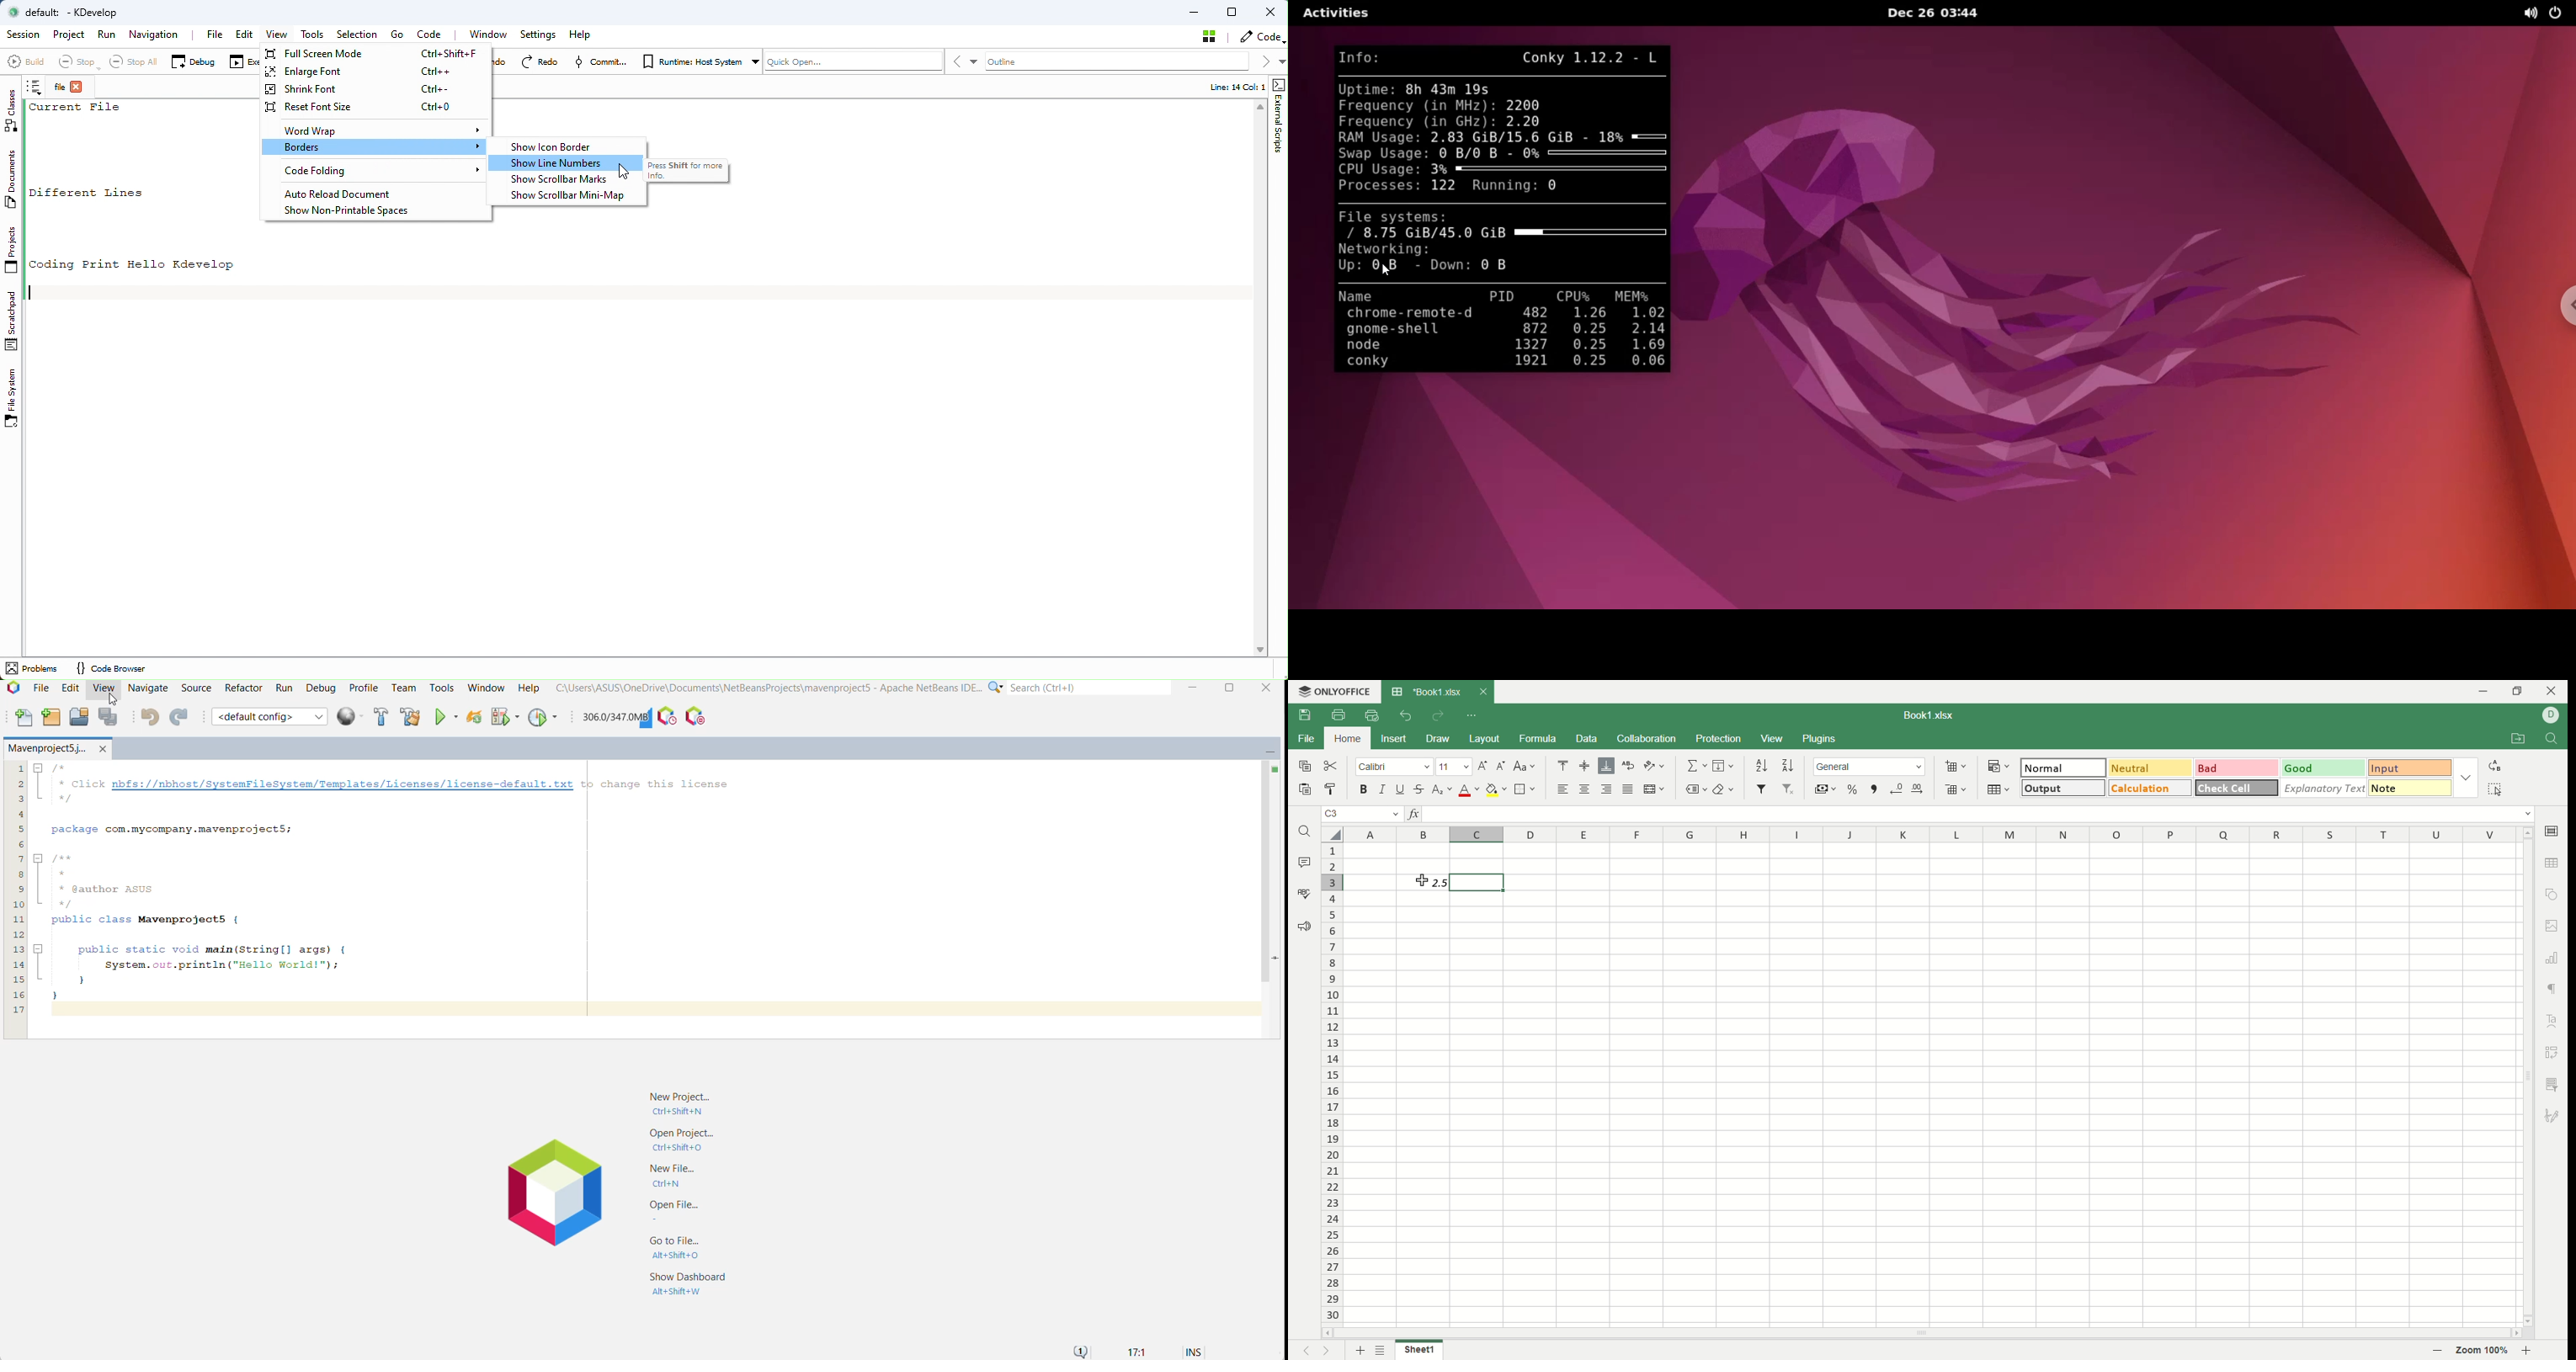 This screenshot has width=2576, height=1372. What do you see at coordinates (1303, 831) in the screenshot?
I see `find` at bounding box center [1303, 831].